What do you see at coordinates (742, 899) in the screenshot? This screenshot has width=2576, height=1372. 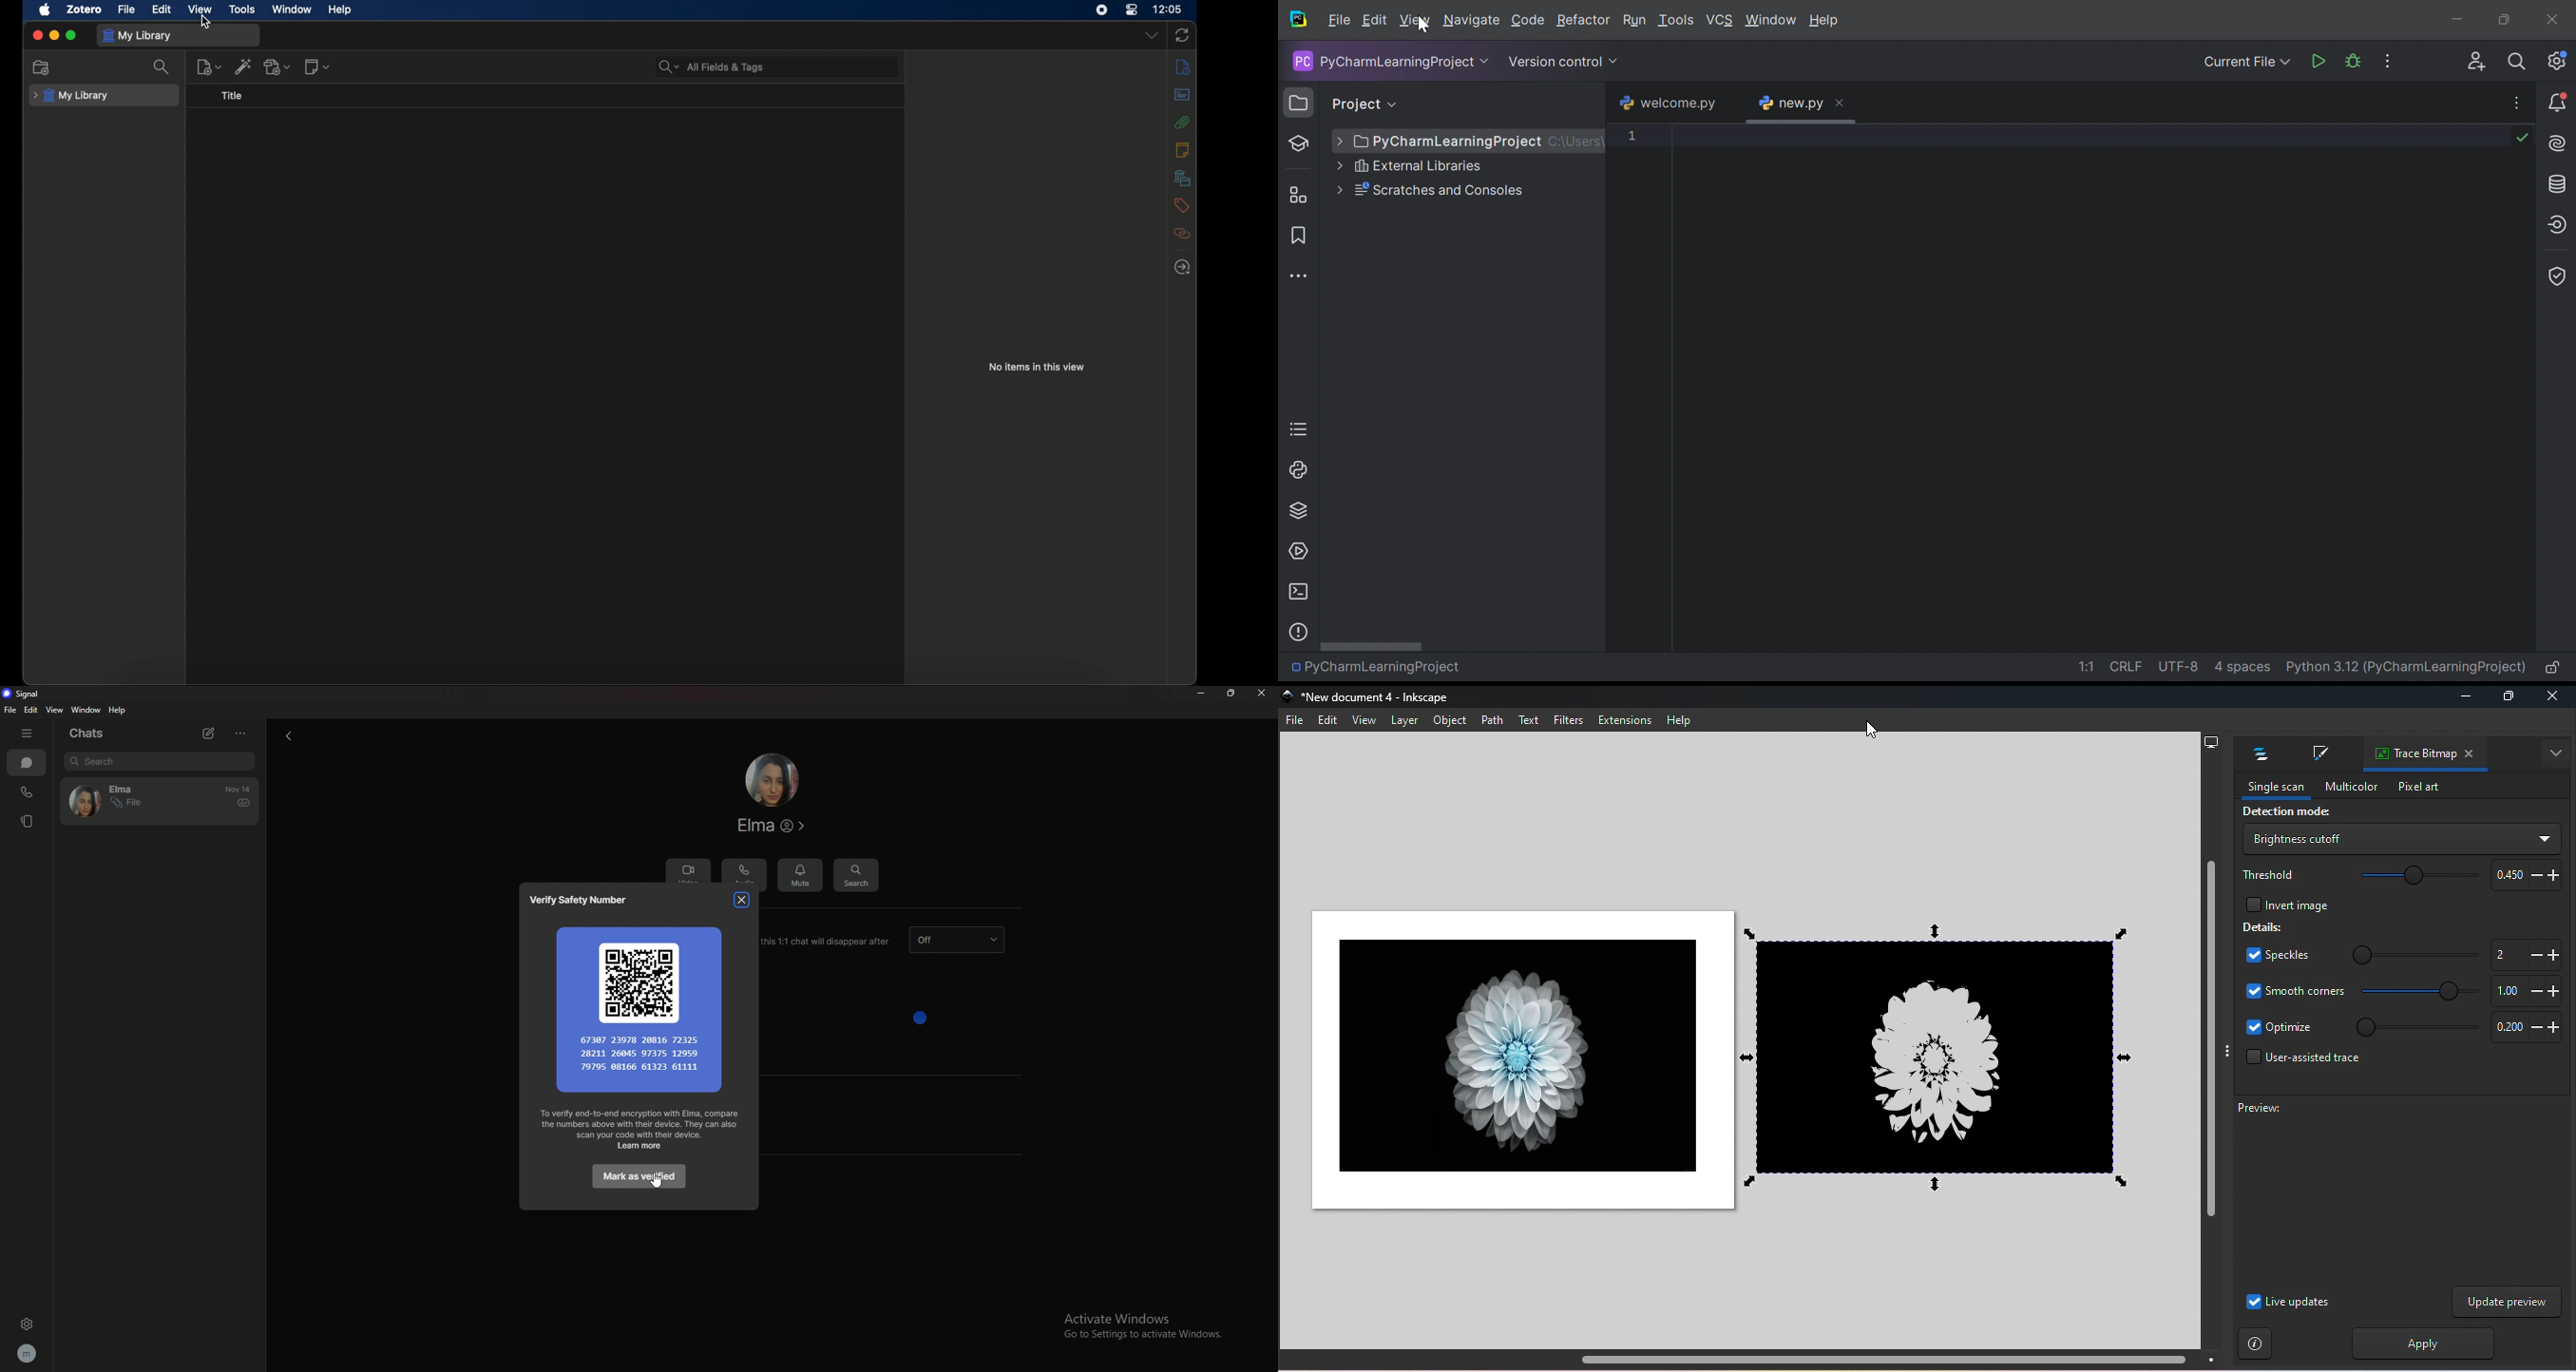 I see `close` at bounding box center [742, 899].